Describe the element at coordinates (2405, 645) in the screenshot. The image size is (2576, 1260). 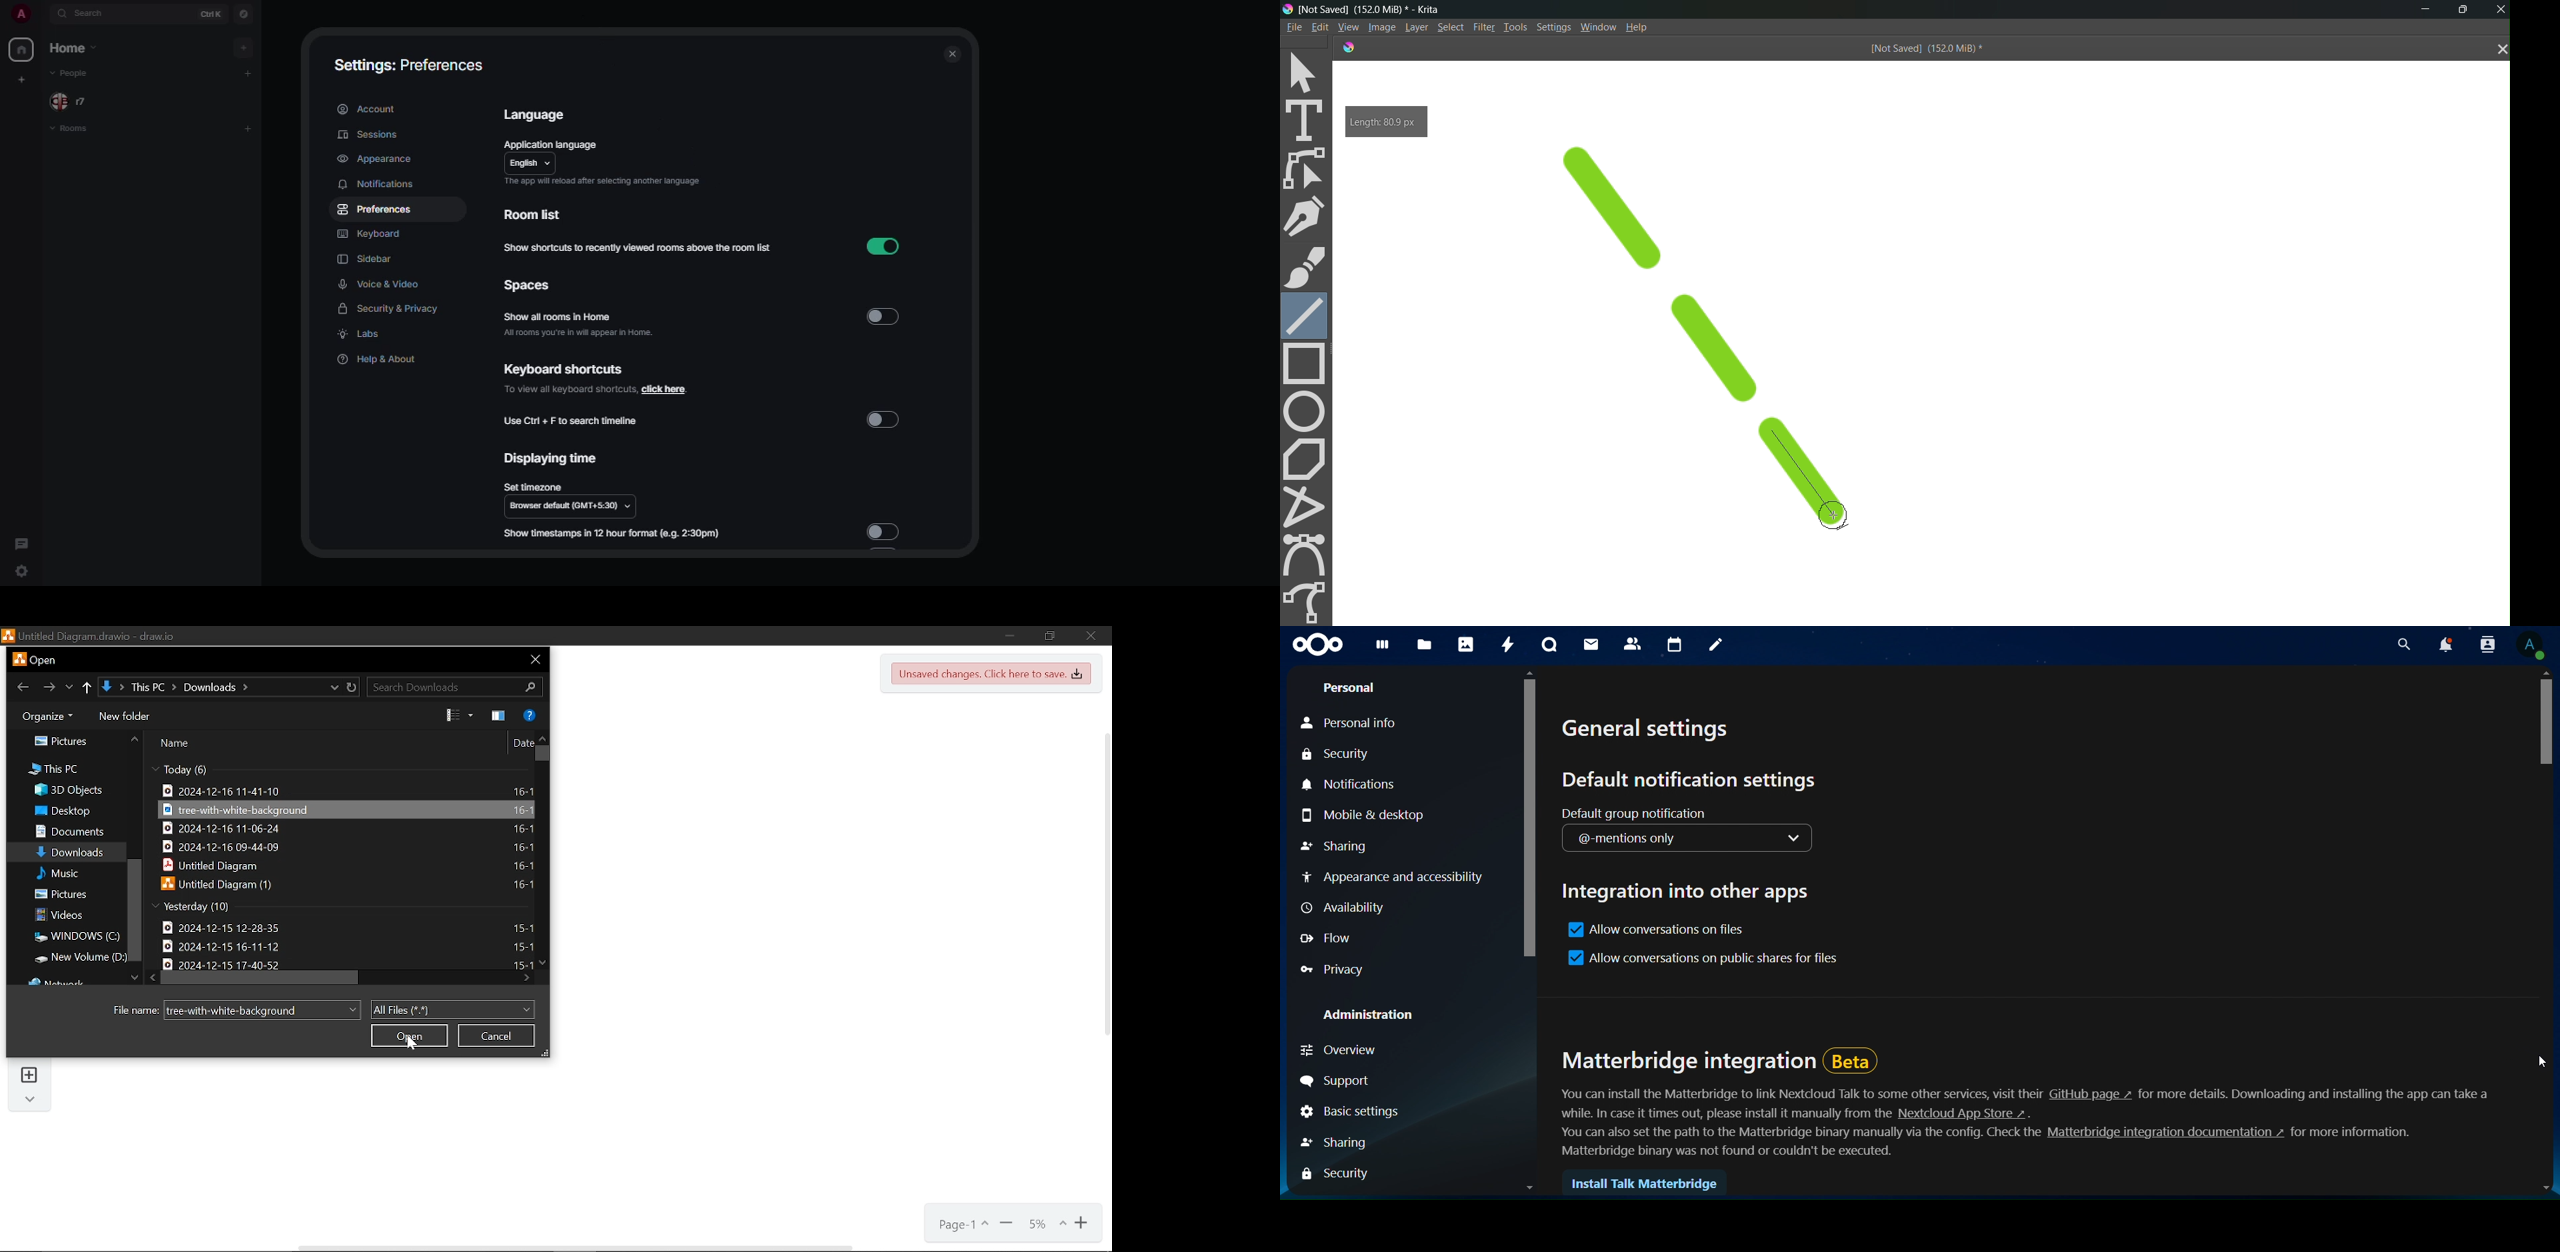
I see `search` at that location.